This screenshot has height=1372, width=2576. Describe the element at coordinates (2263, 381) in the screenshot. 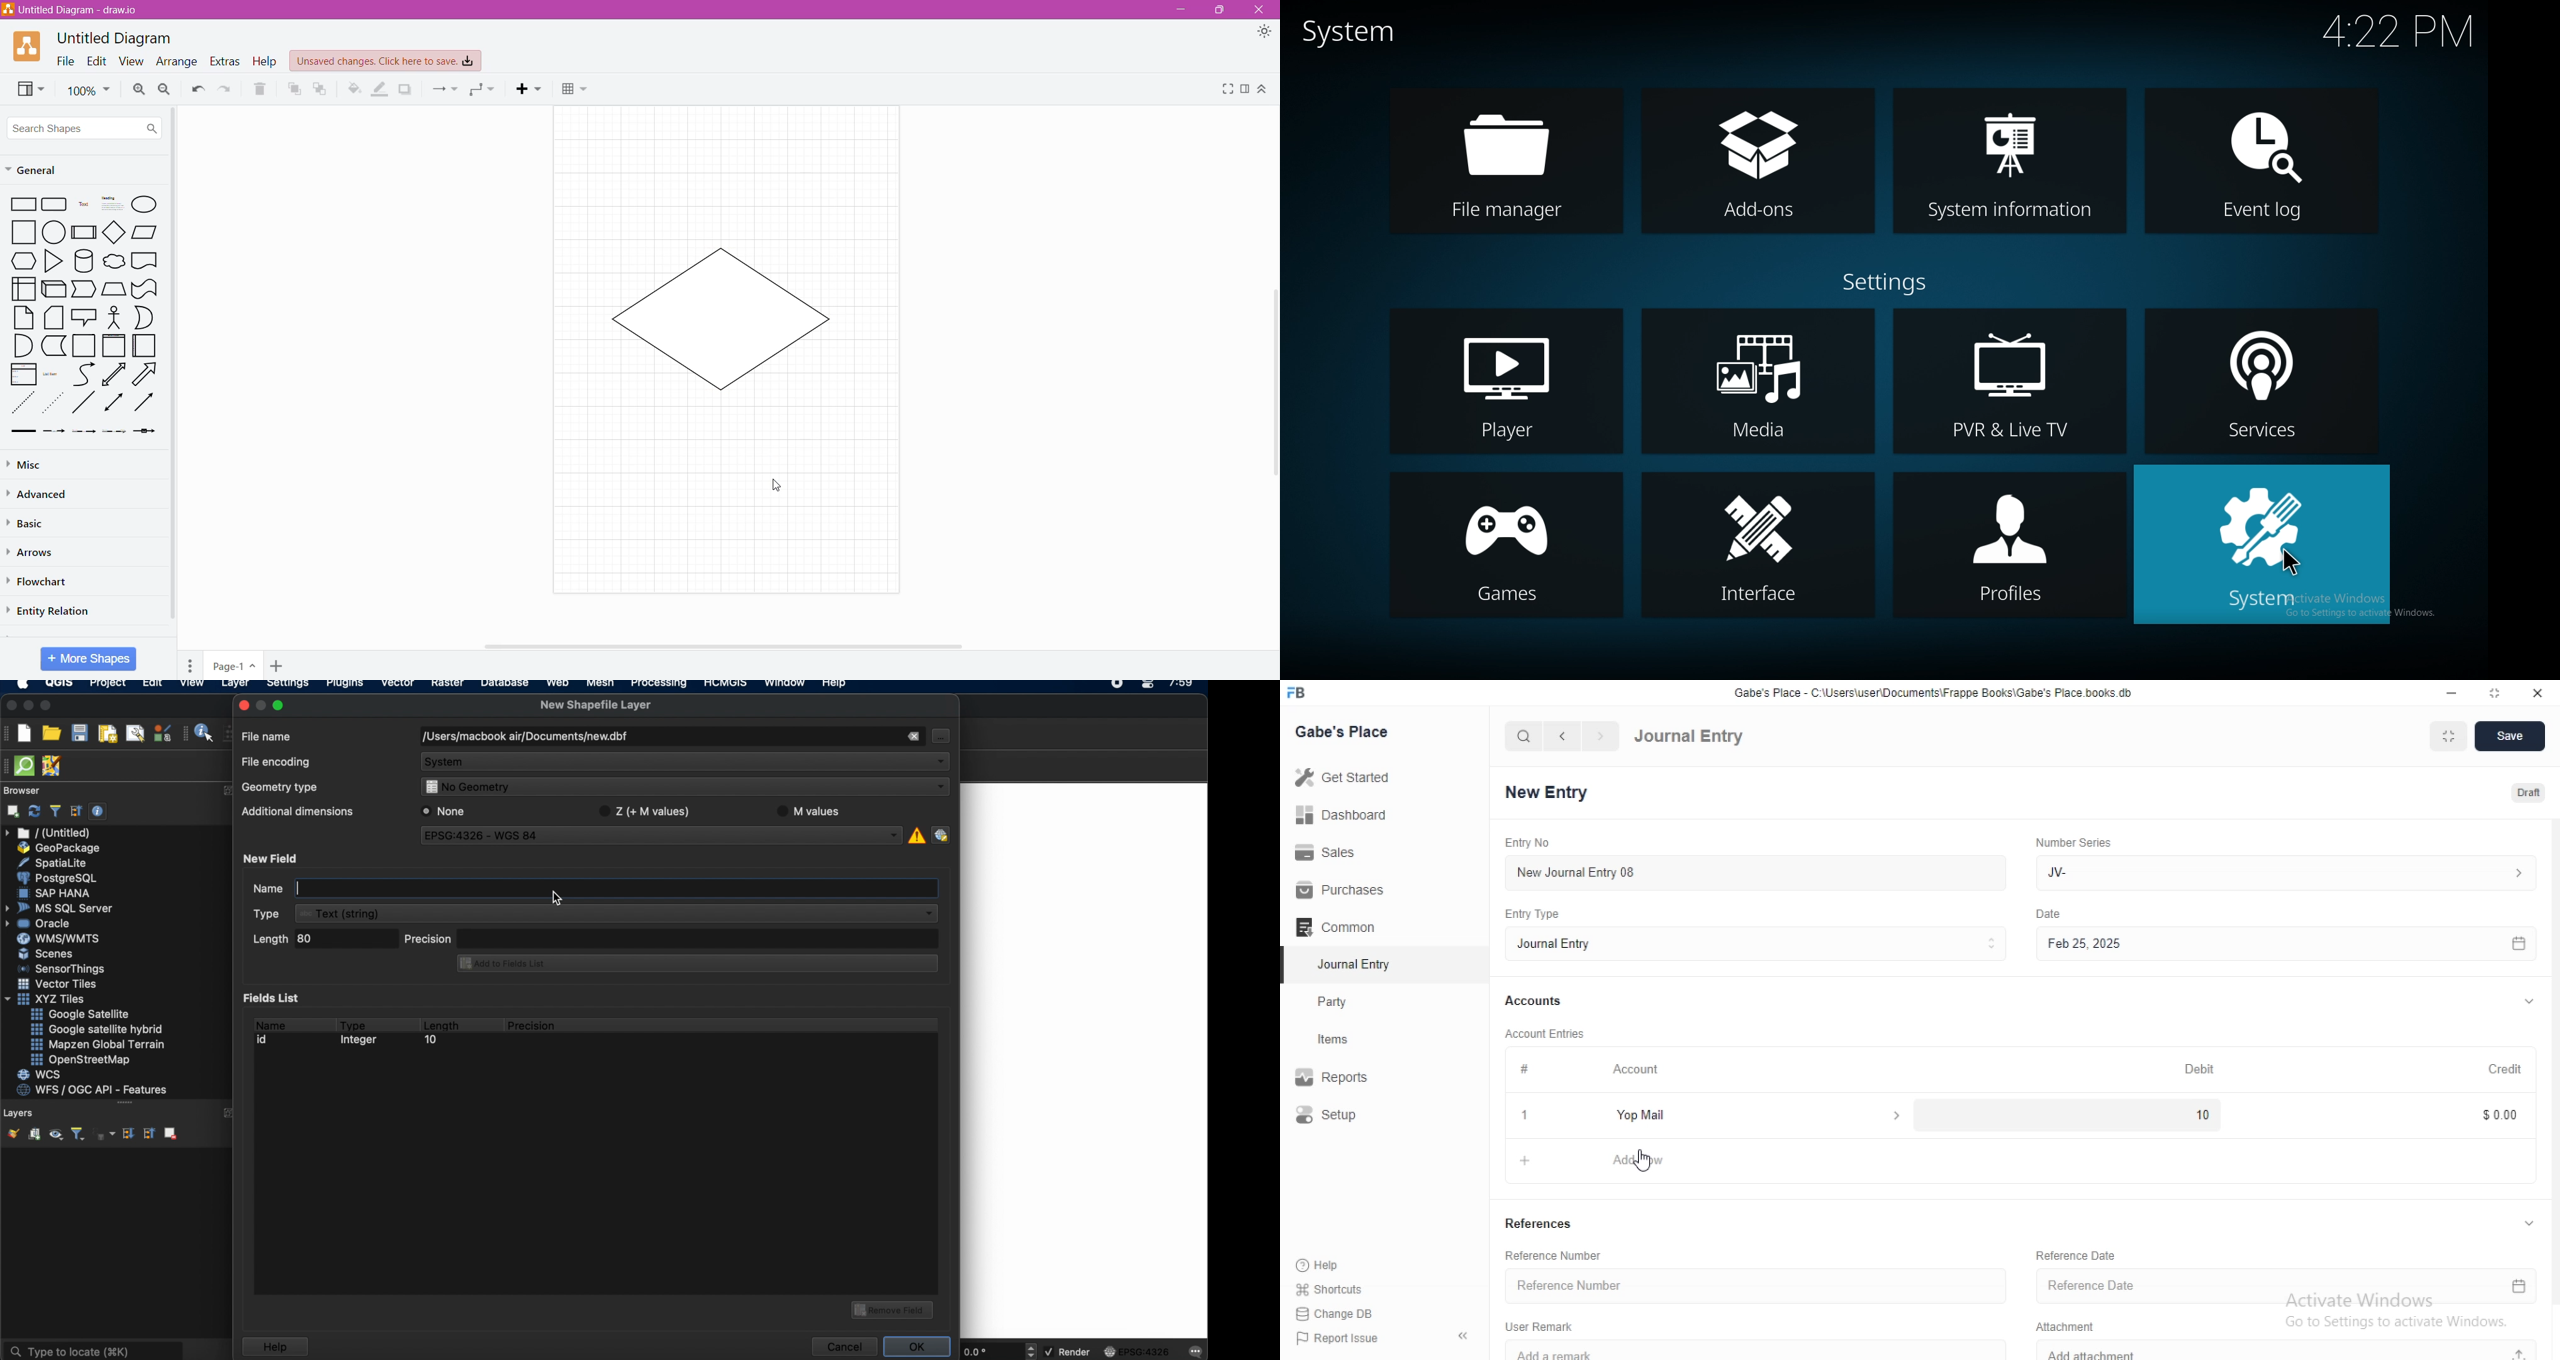

I see `services` at that location.